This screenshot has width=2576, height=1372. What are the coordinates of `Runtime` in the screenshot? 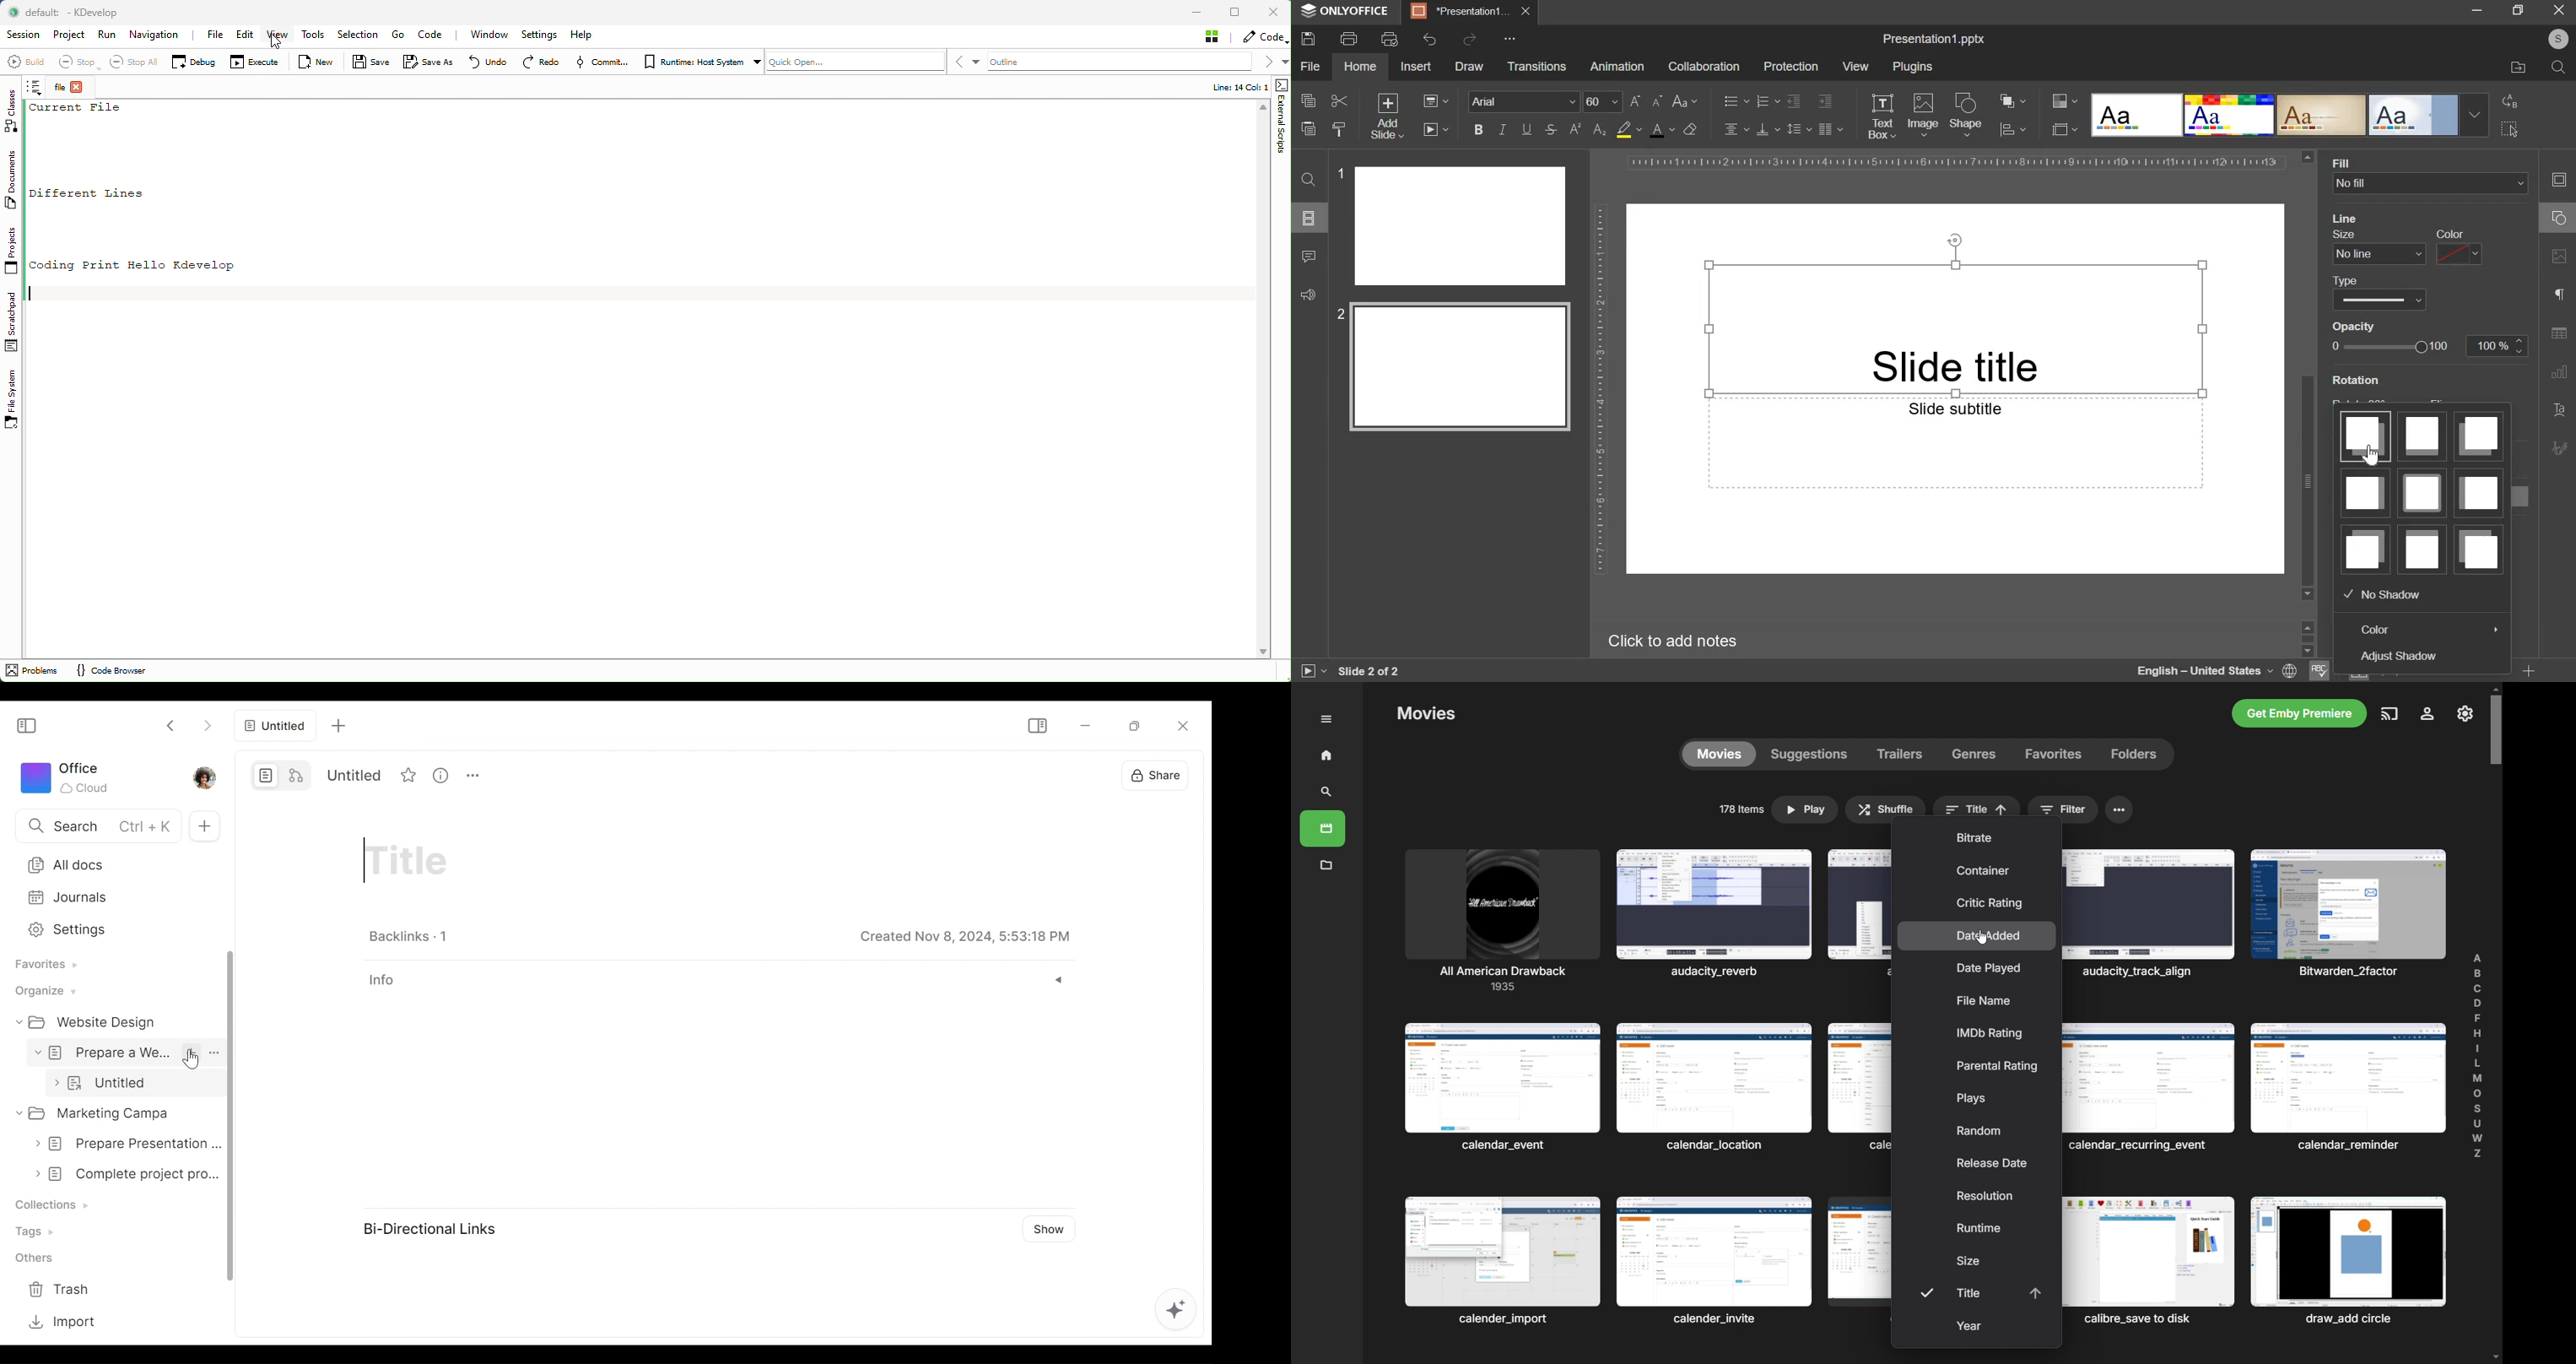 It's located at (699, 60).